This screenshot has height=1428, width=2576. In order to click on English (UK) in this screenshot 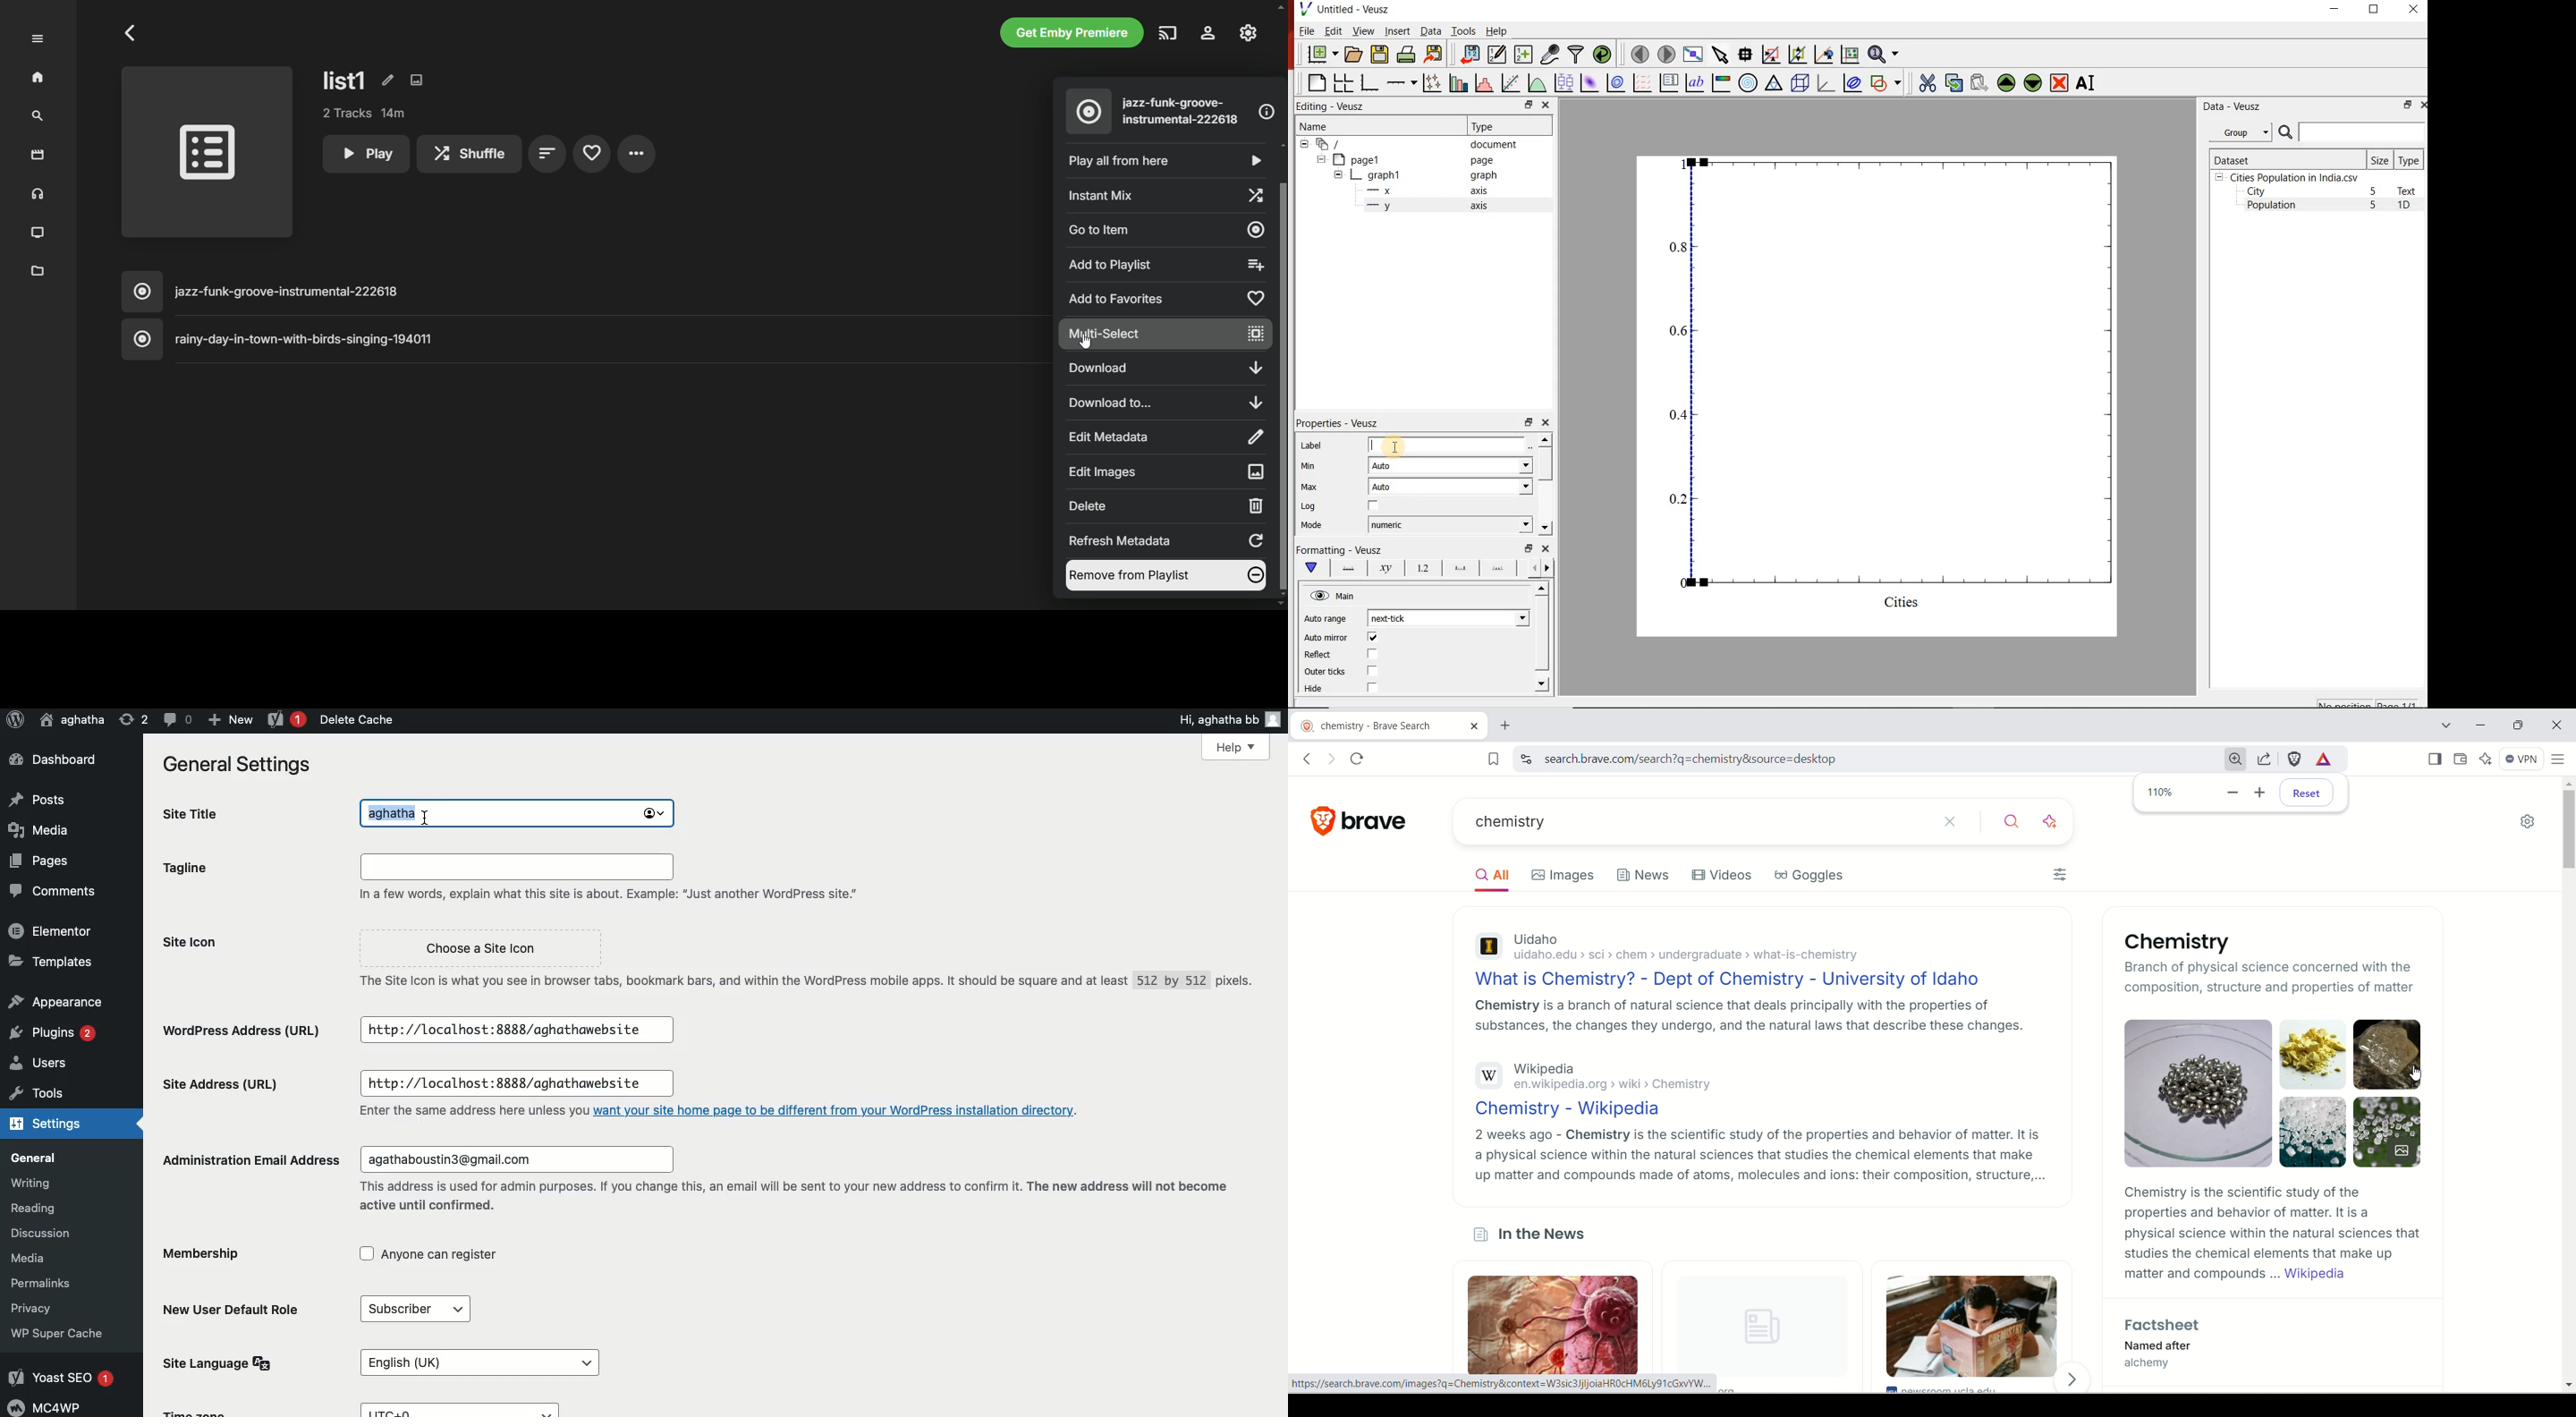, I will do `click(478, 1361)`.